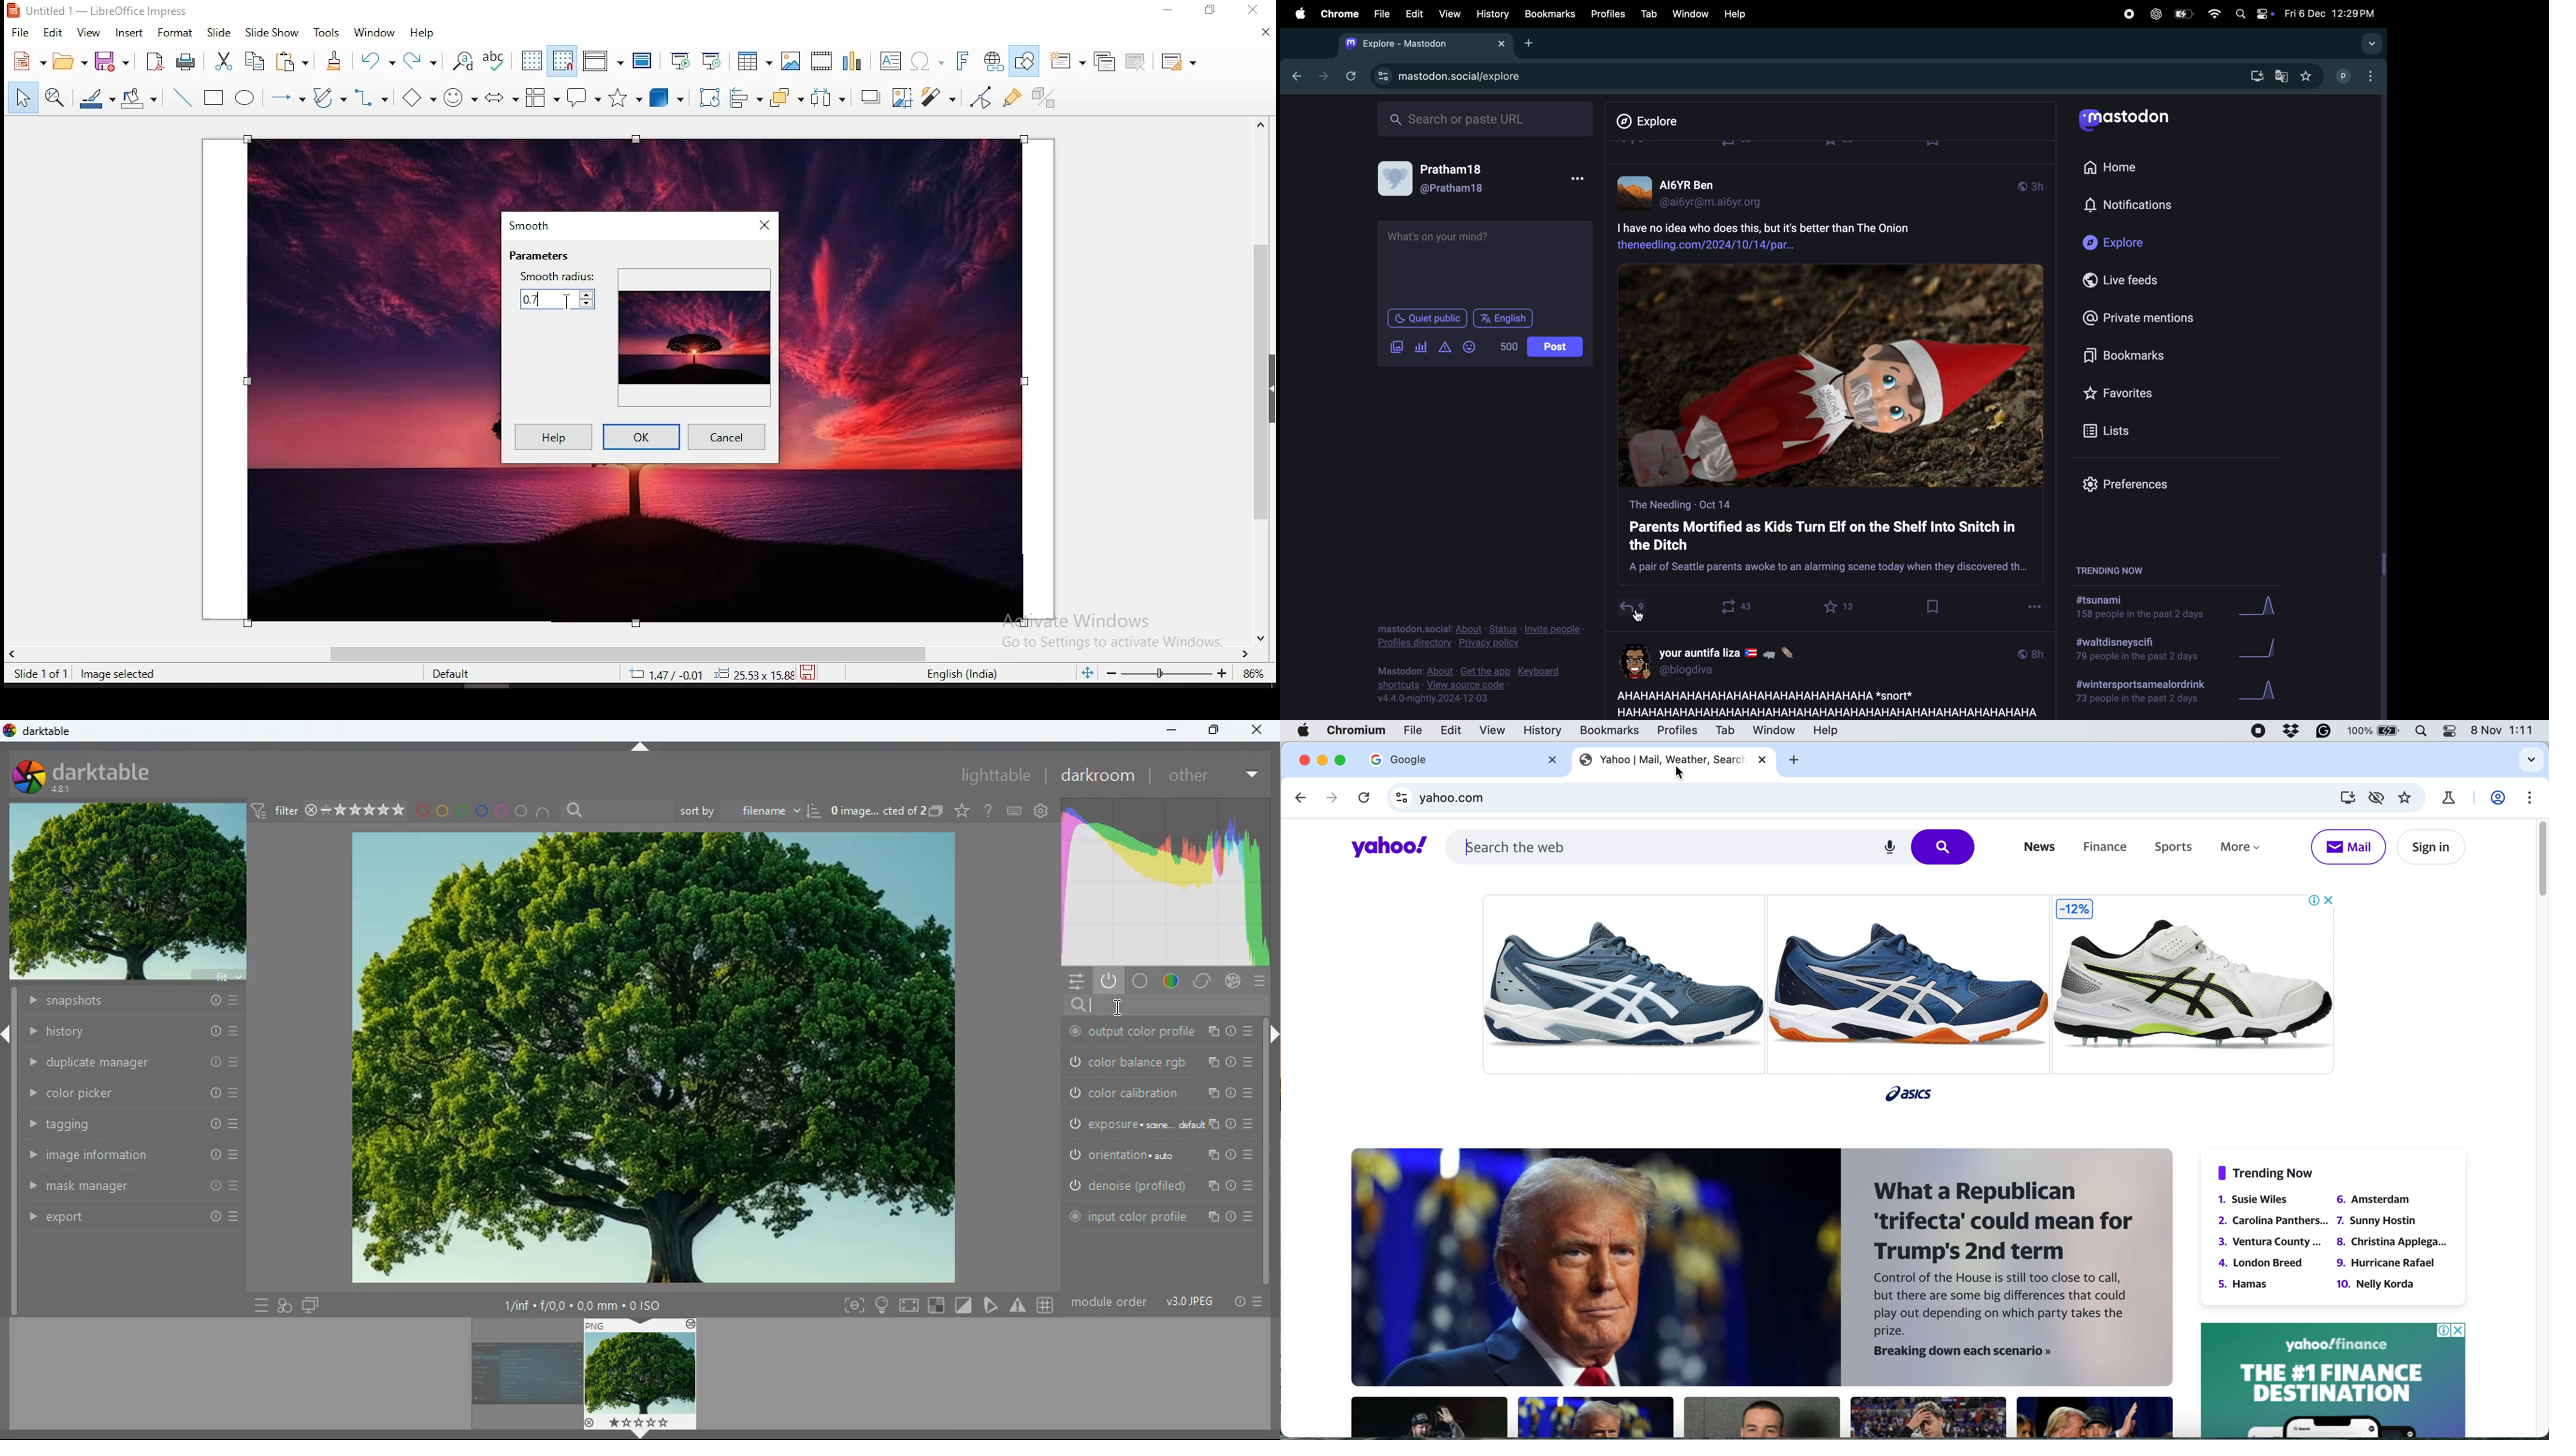  What do you see at coordinates (504, 812) in the screenshot?
I see `pink` at bounding box center [504, 812].